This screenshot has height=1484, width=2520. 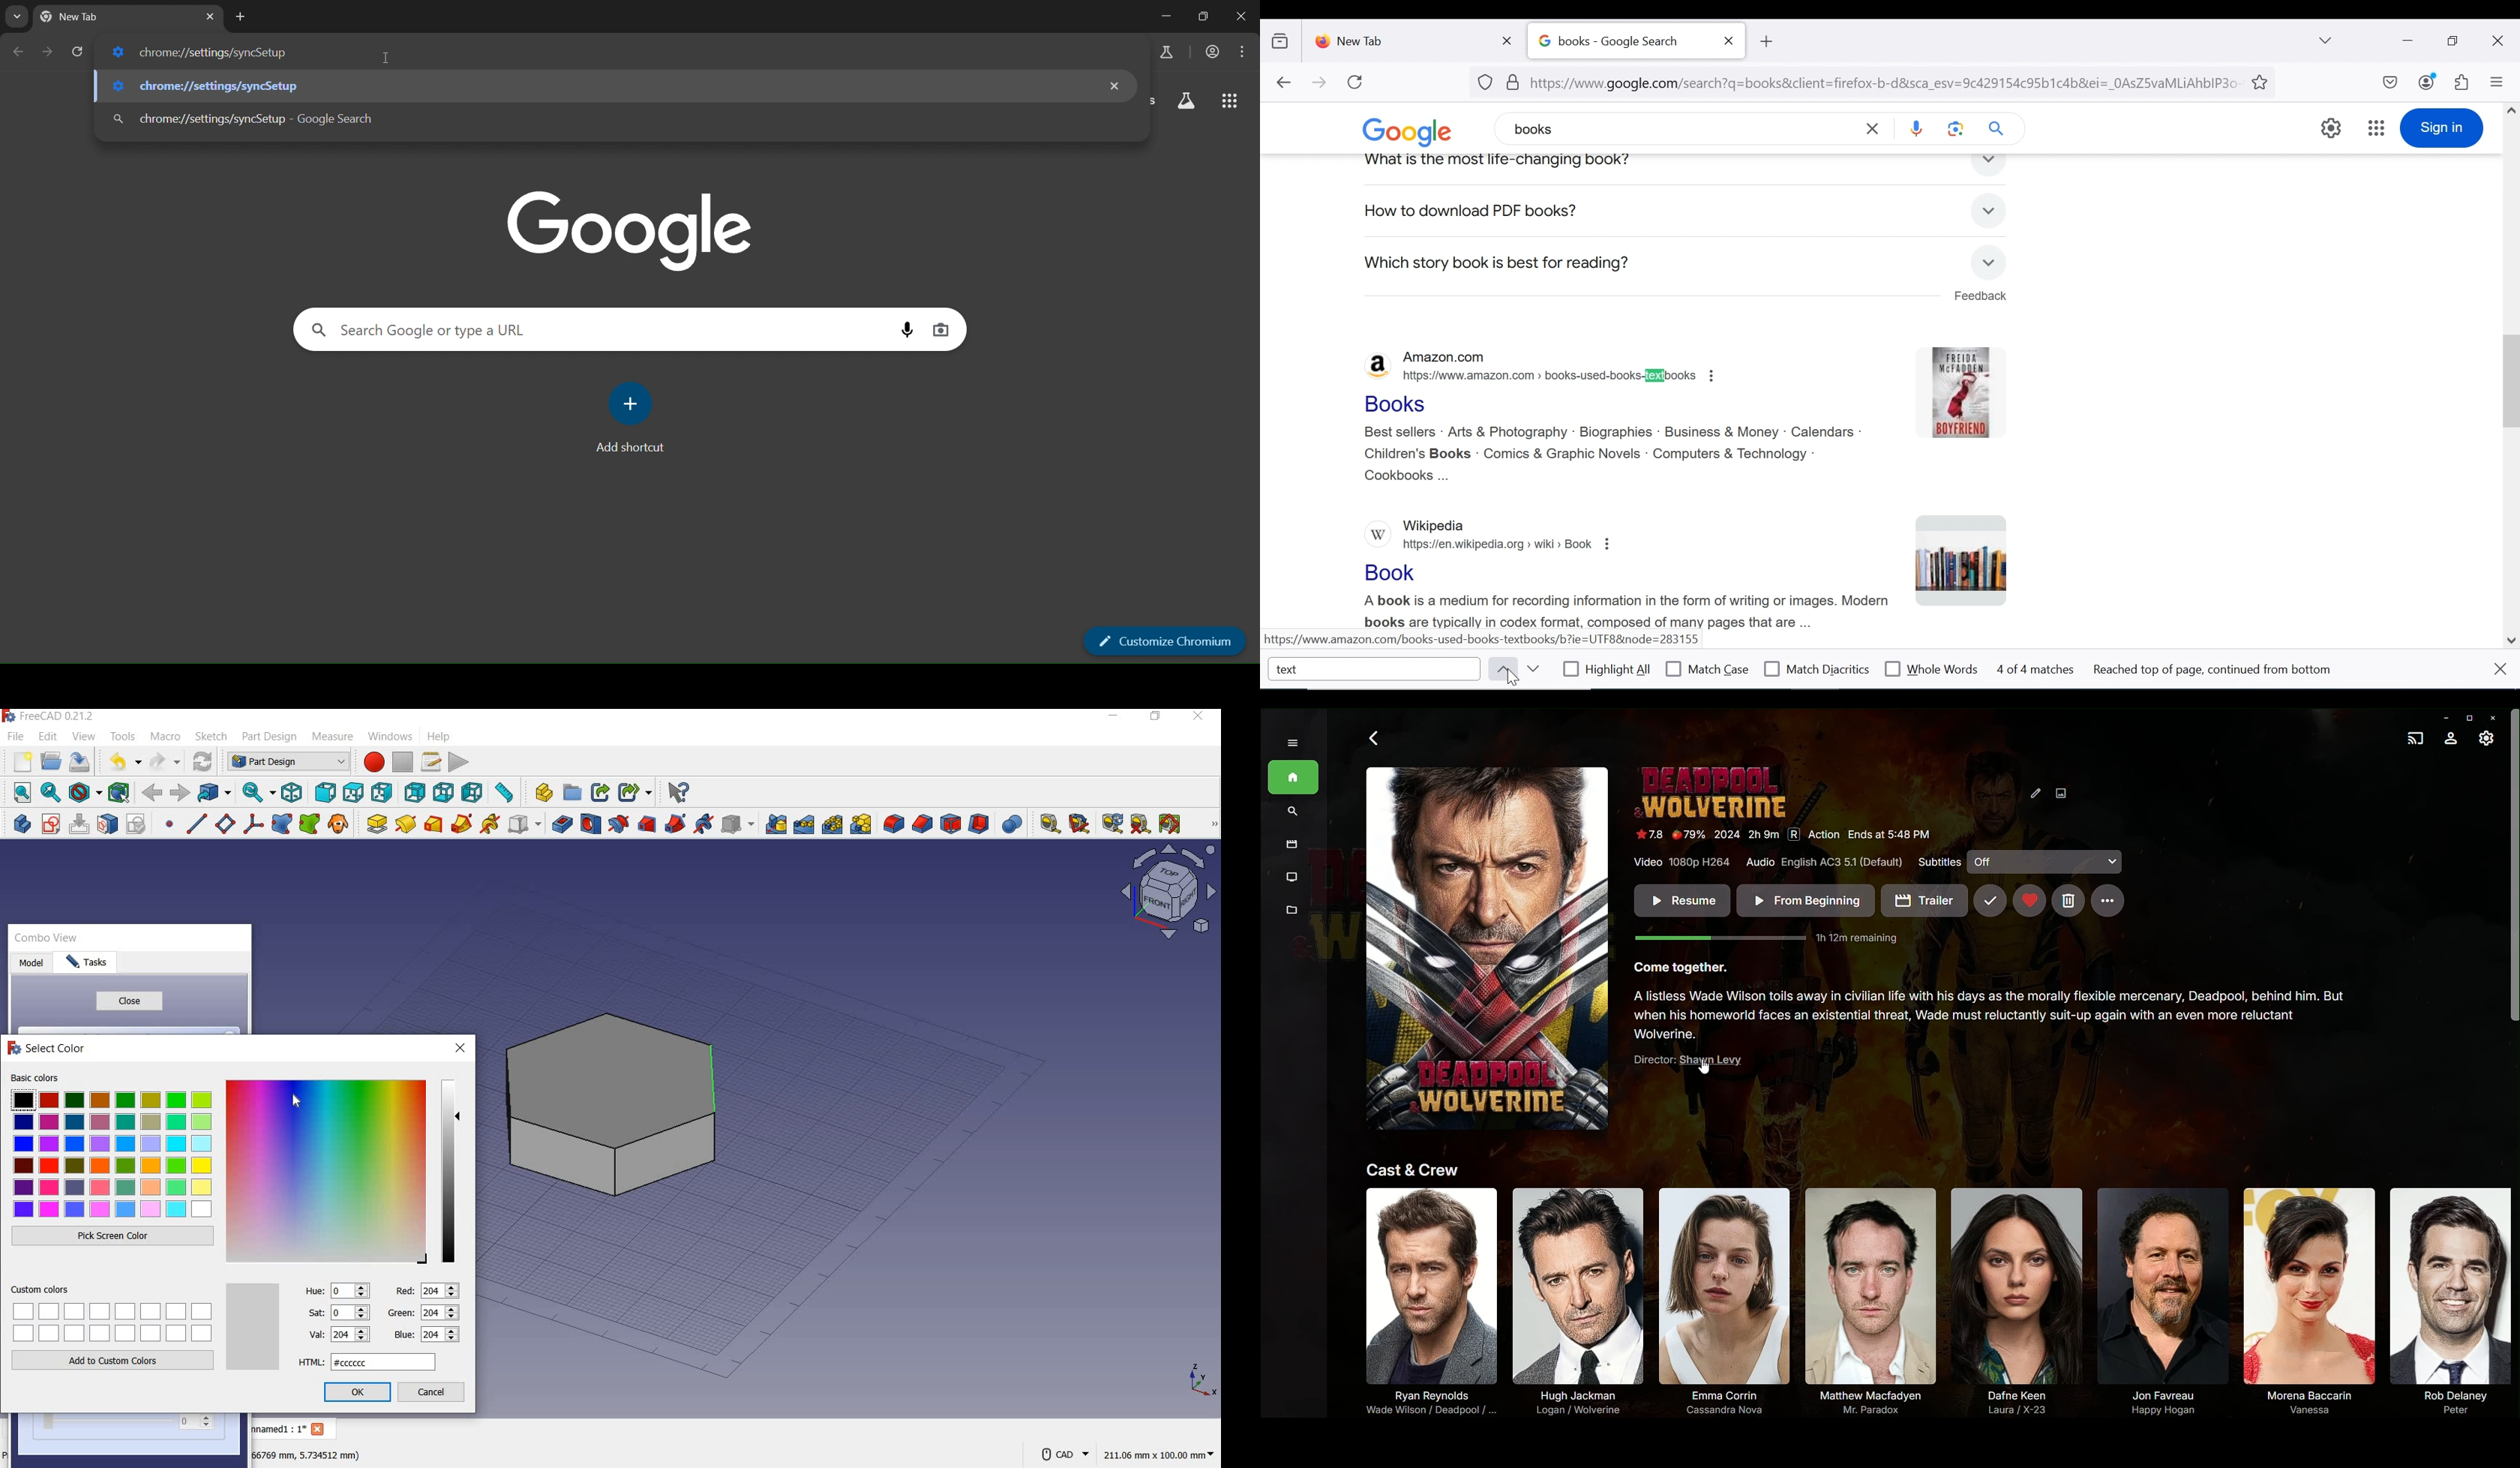 I want to click on close, so click(x=2500, y=668).